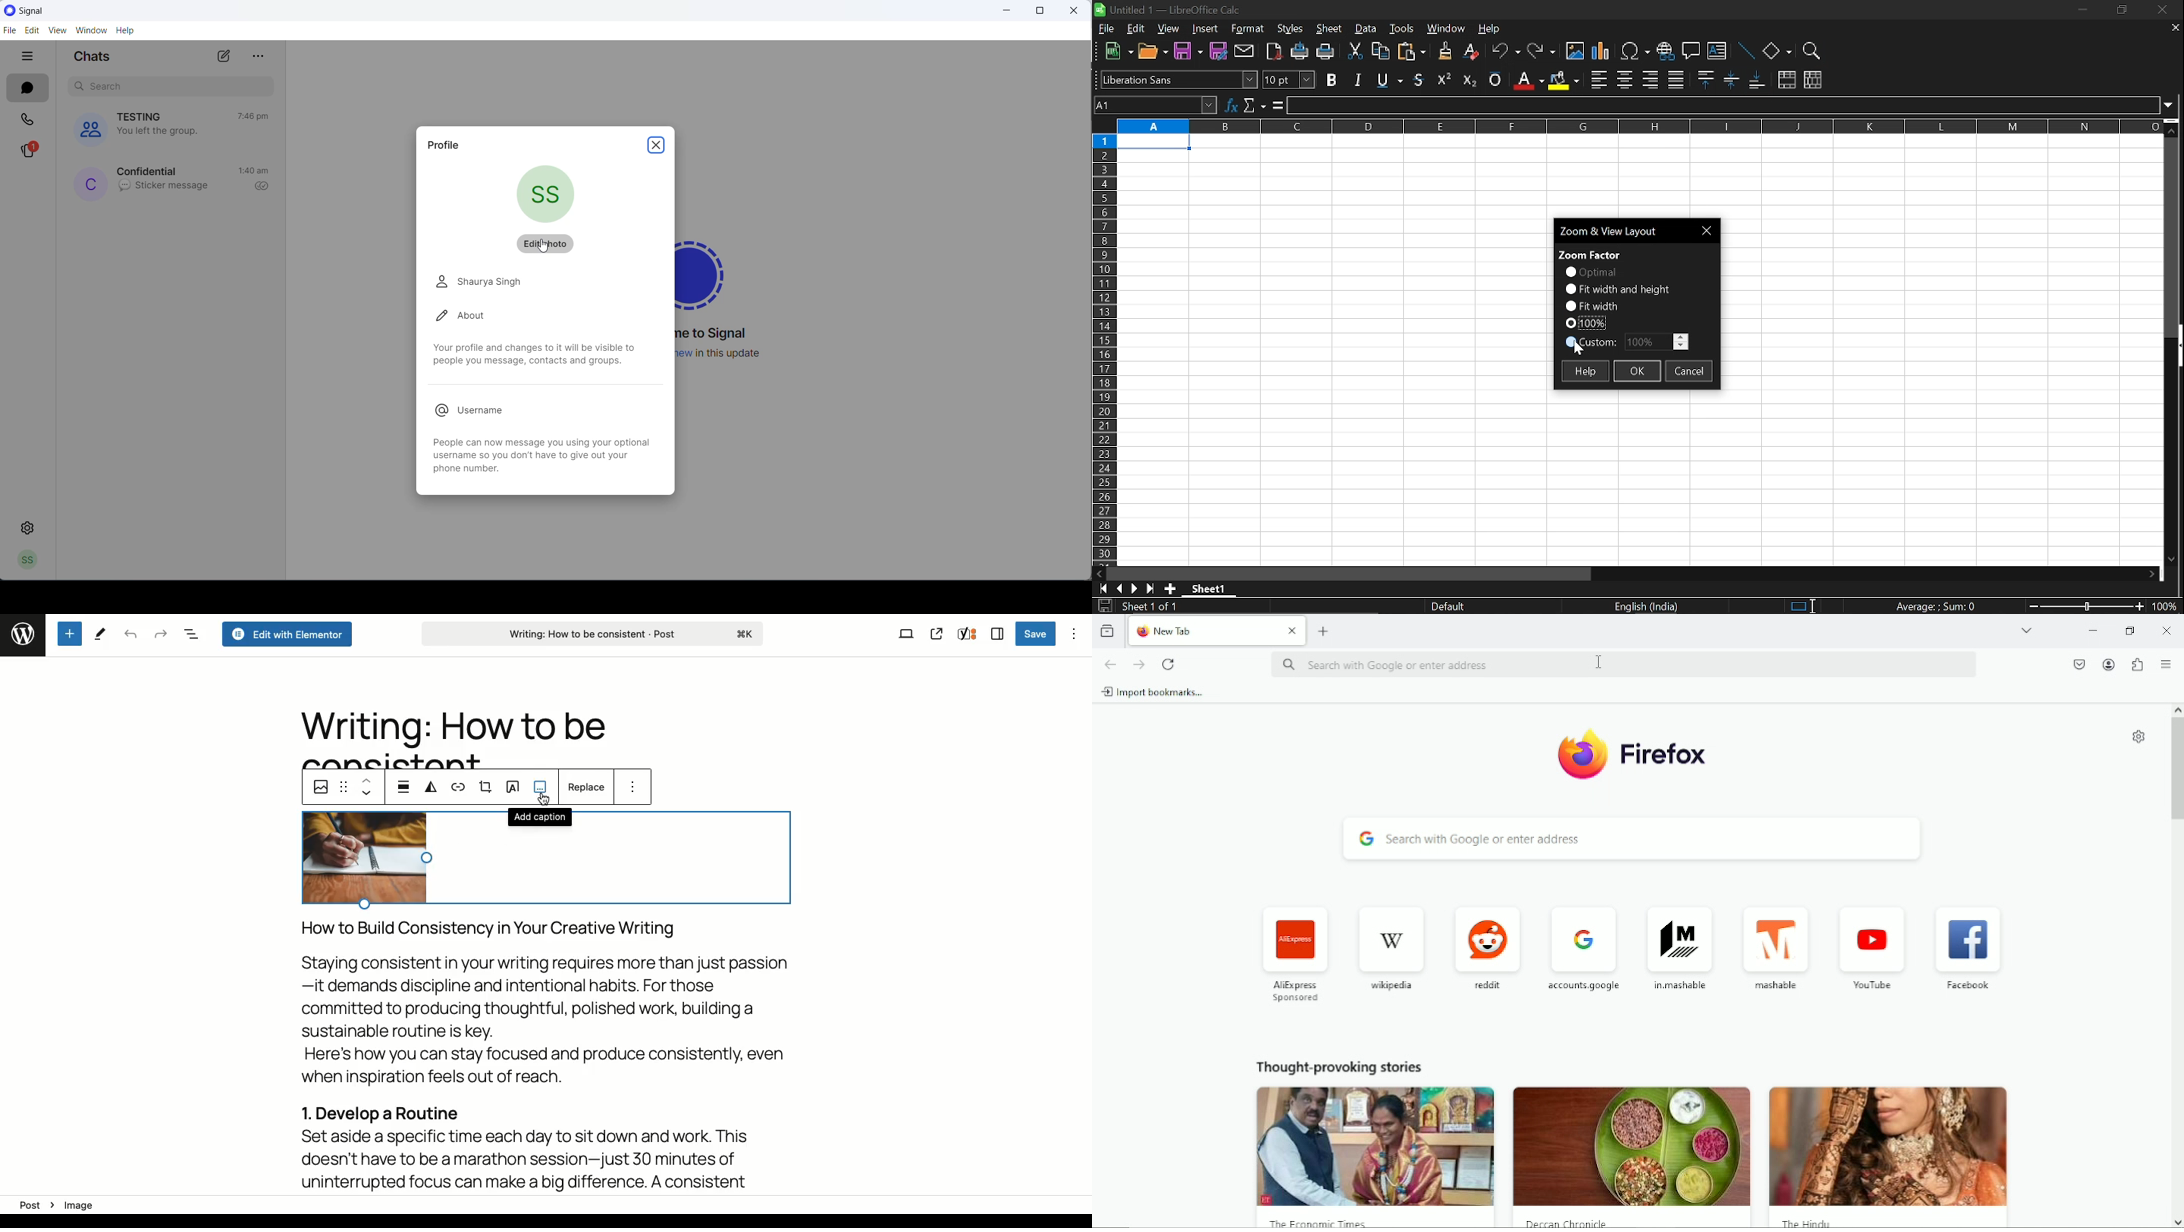 The height and width of the screenshot is (1232, 2184). I want to click on welcome message, so click(717, 334).